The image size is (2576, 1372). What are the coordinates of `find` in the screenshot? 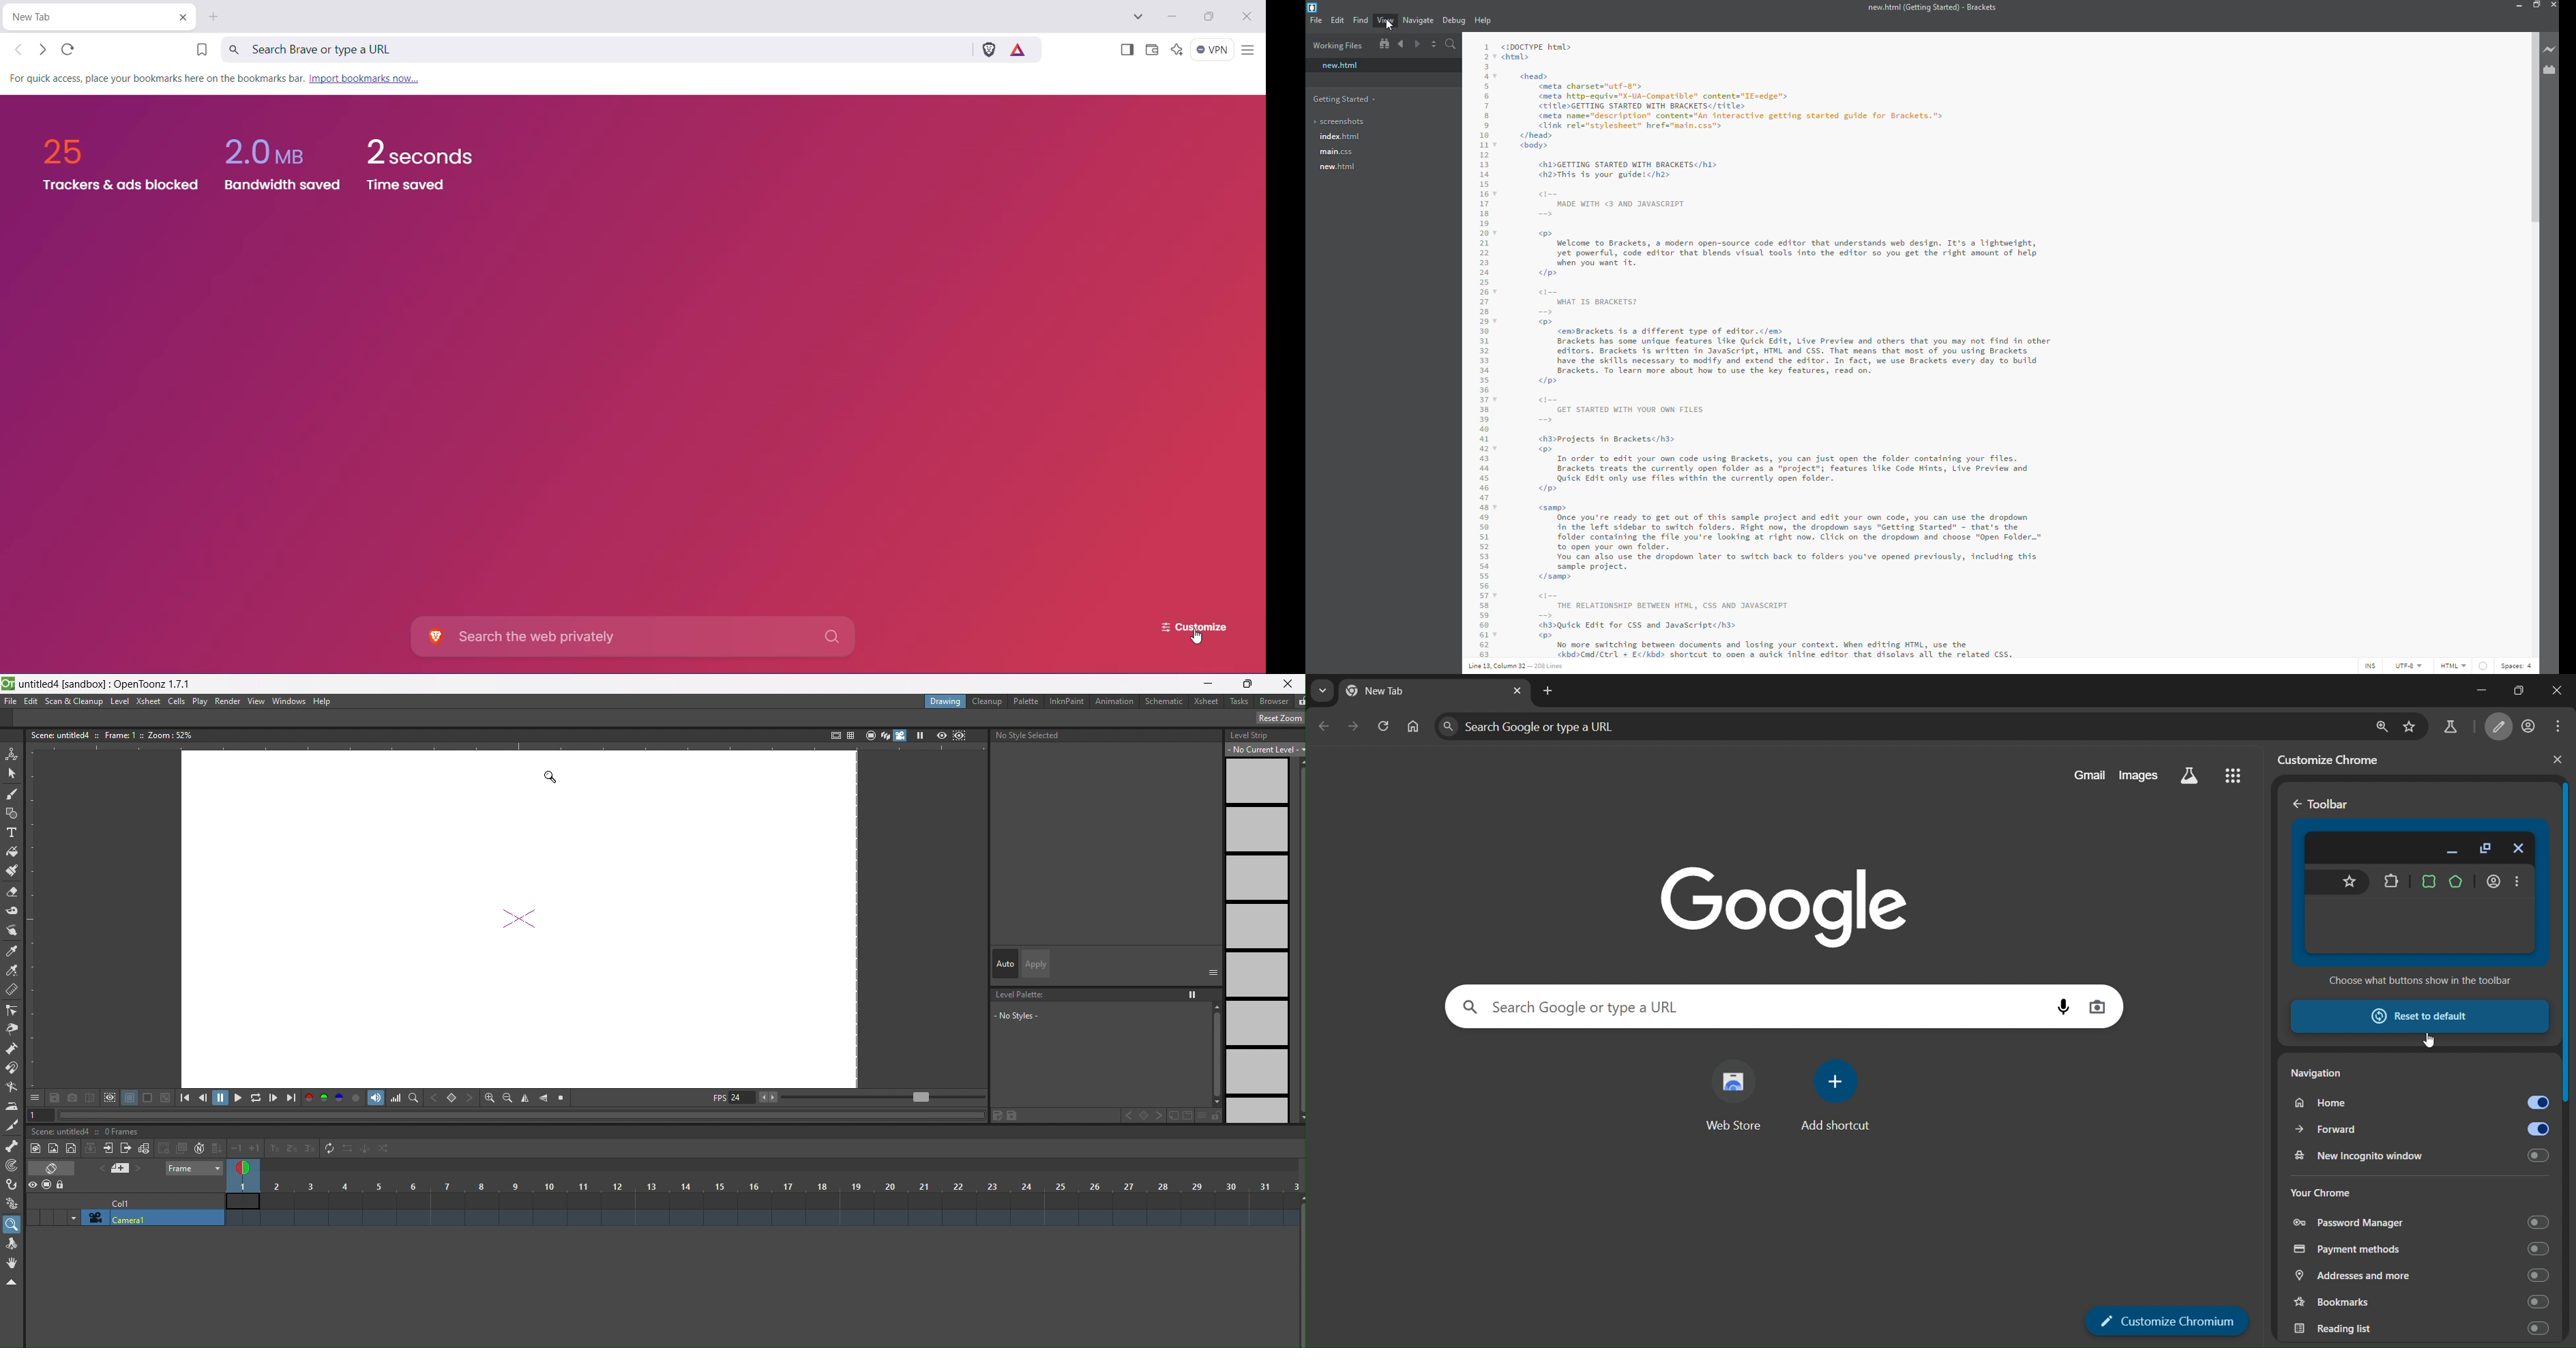 It's located at (1360, 20).